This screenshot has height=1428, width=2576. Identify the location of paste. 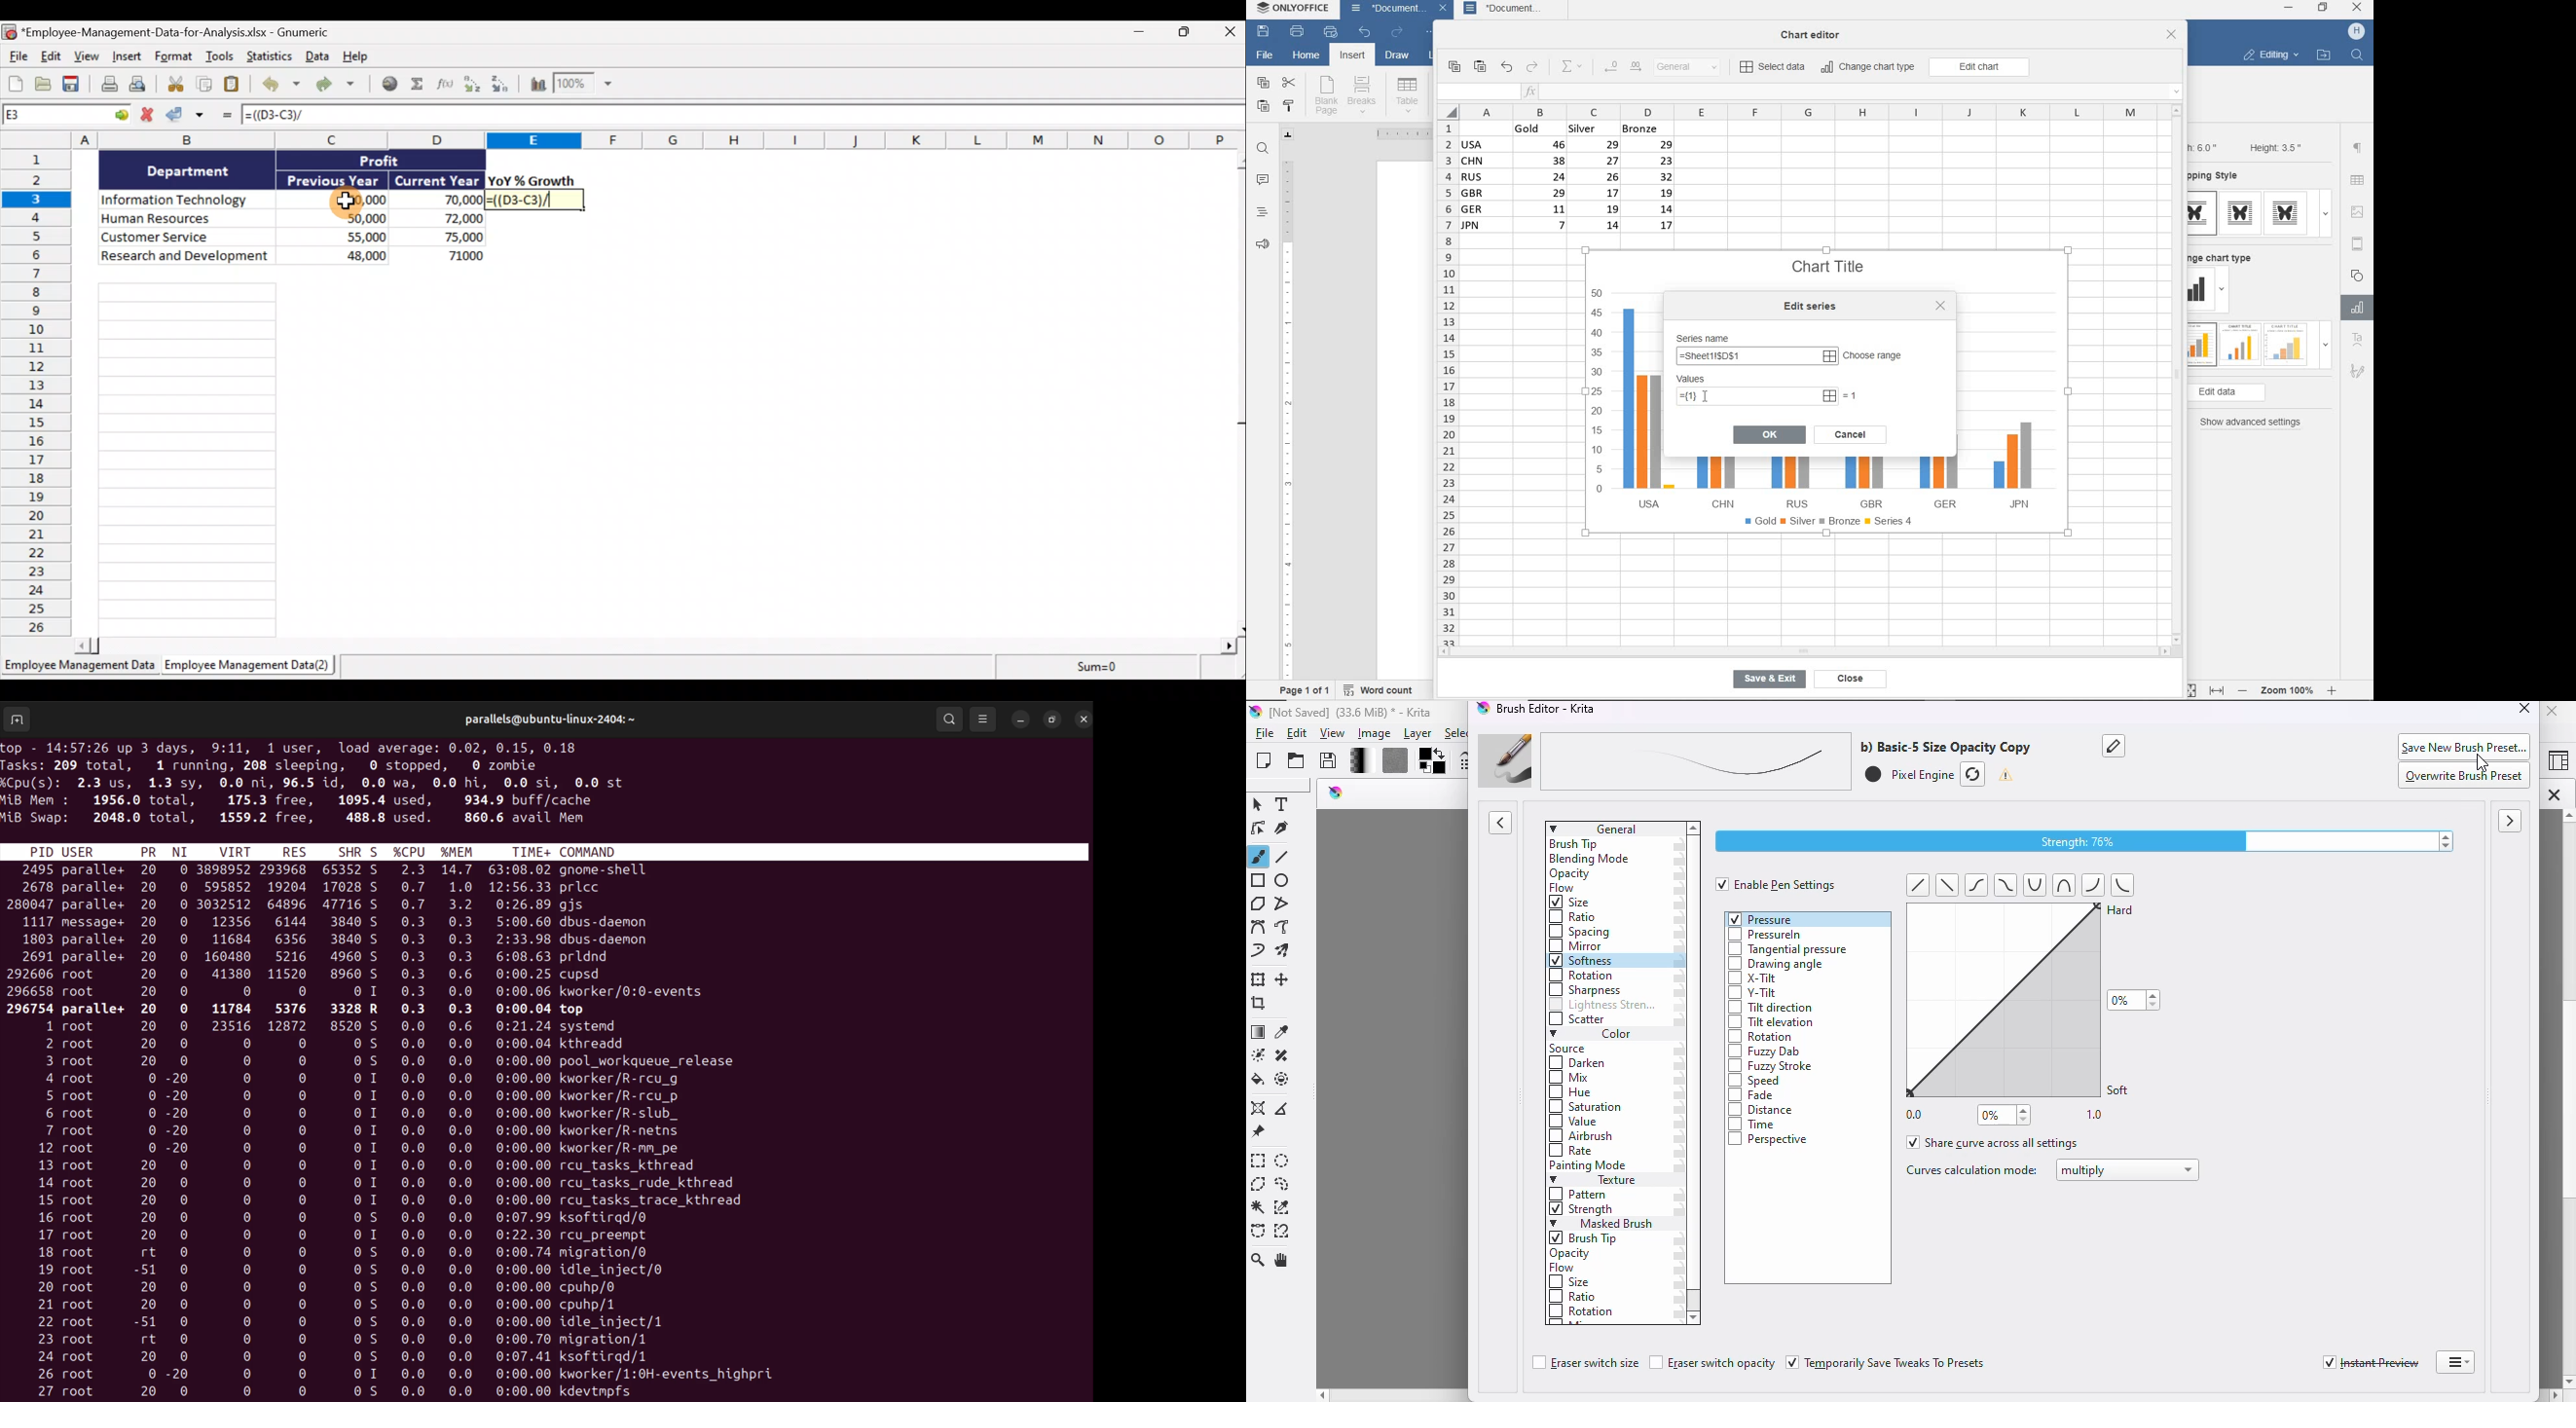
(1481, 67).